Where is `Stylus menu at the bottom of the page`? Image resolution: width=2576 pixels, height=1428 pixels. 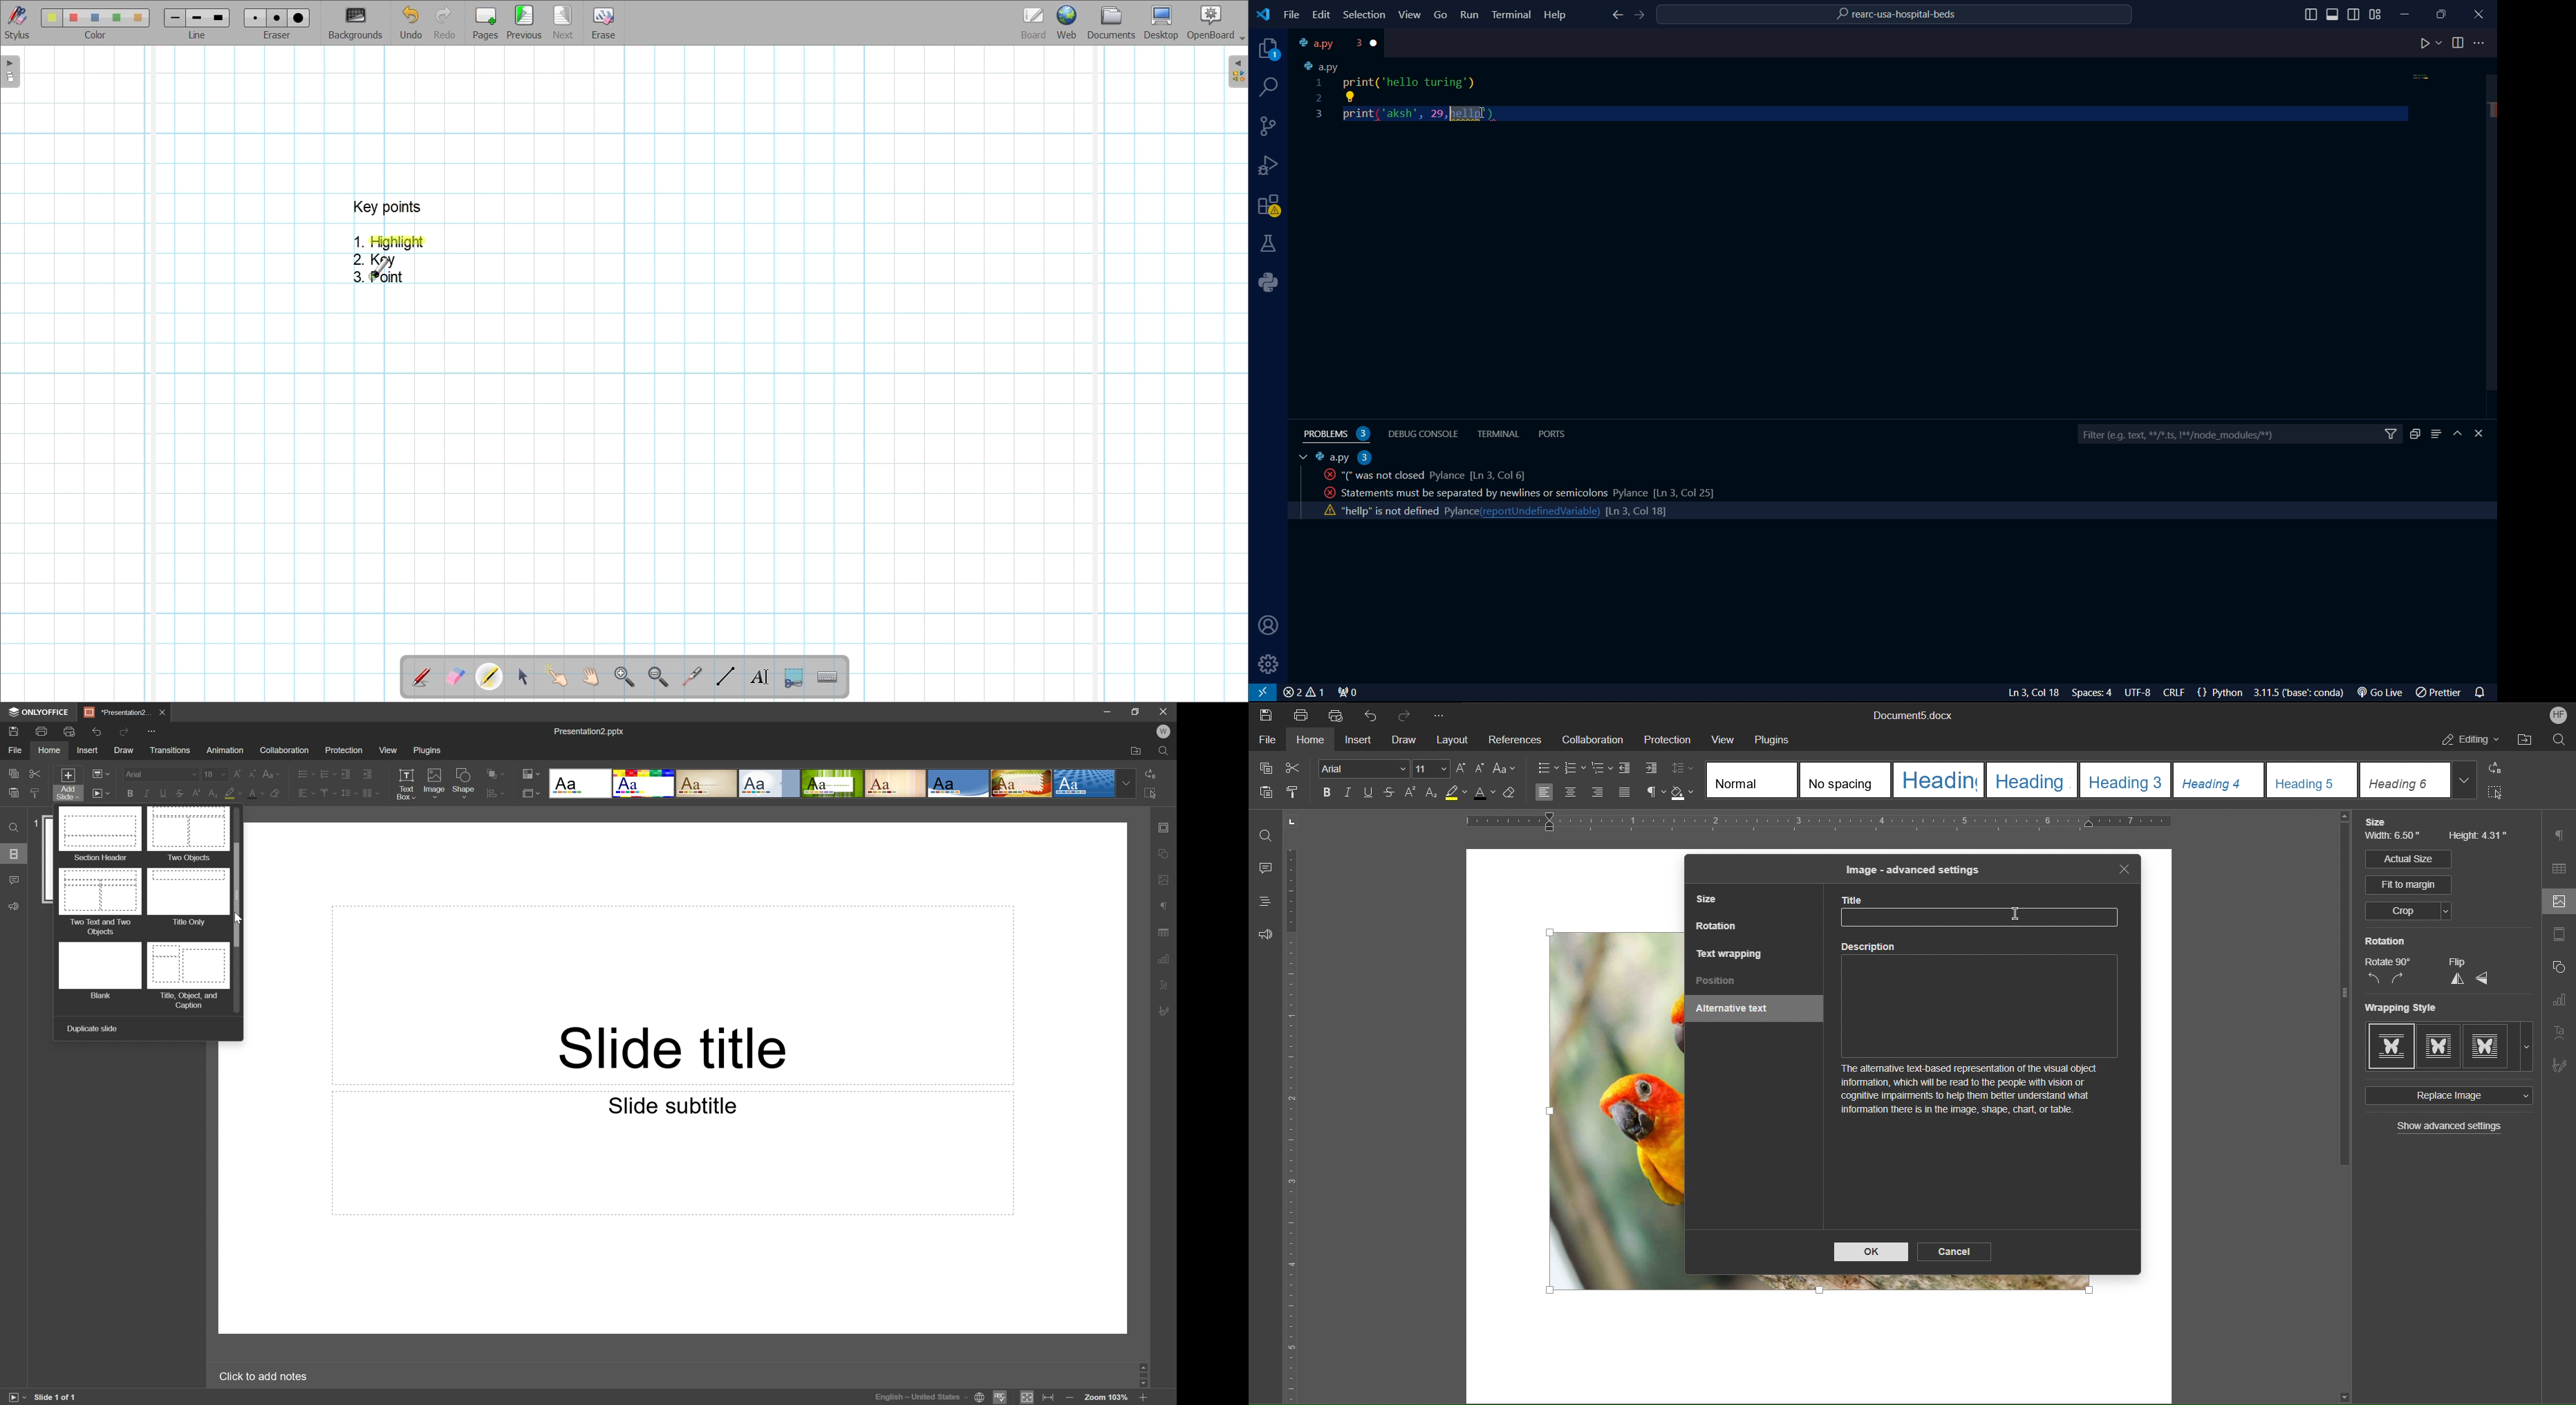
Stylus menu at the bottom of the page is located at coordinates (18, 23).